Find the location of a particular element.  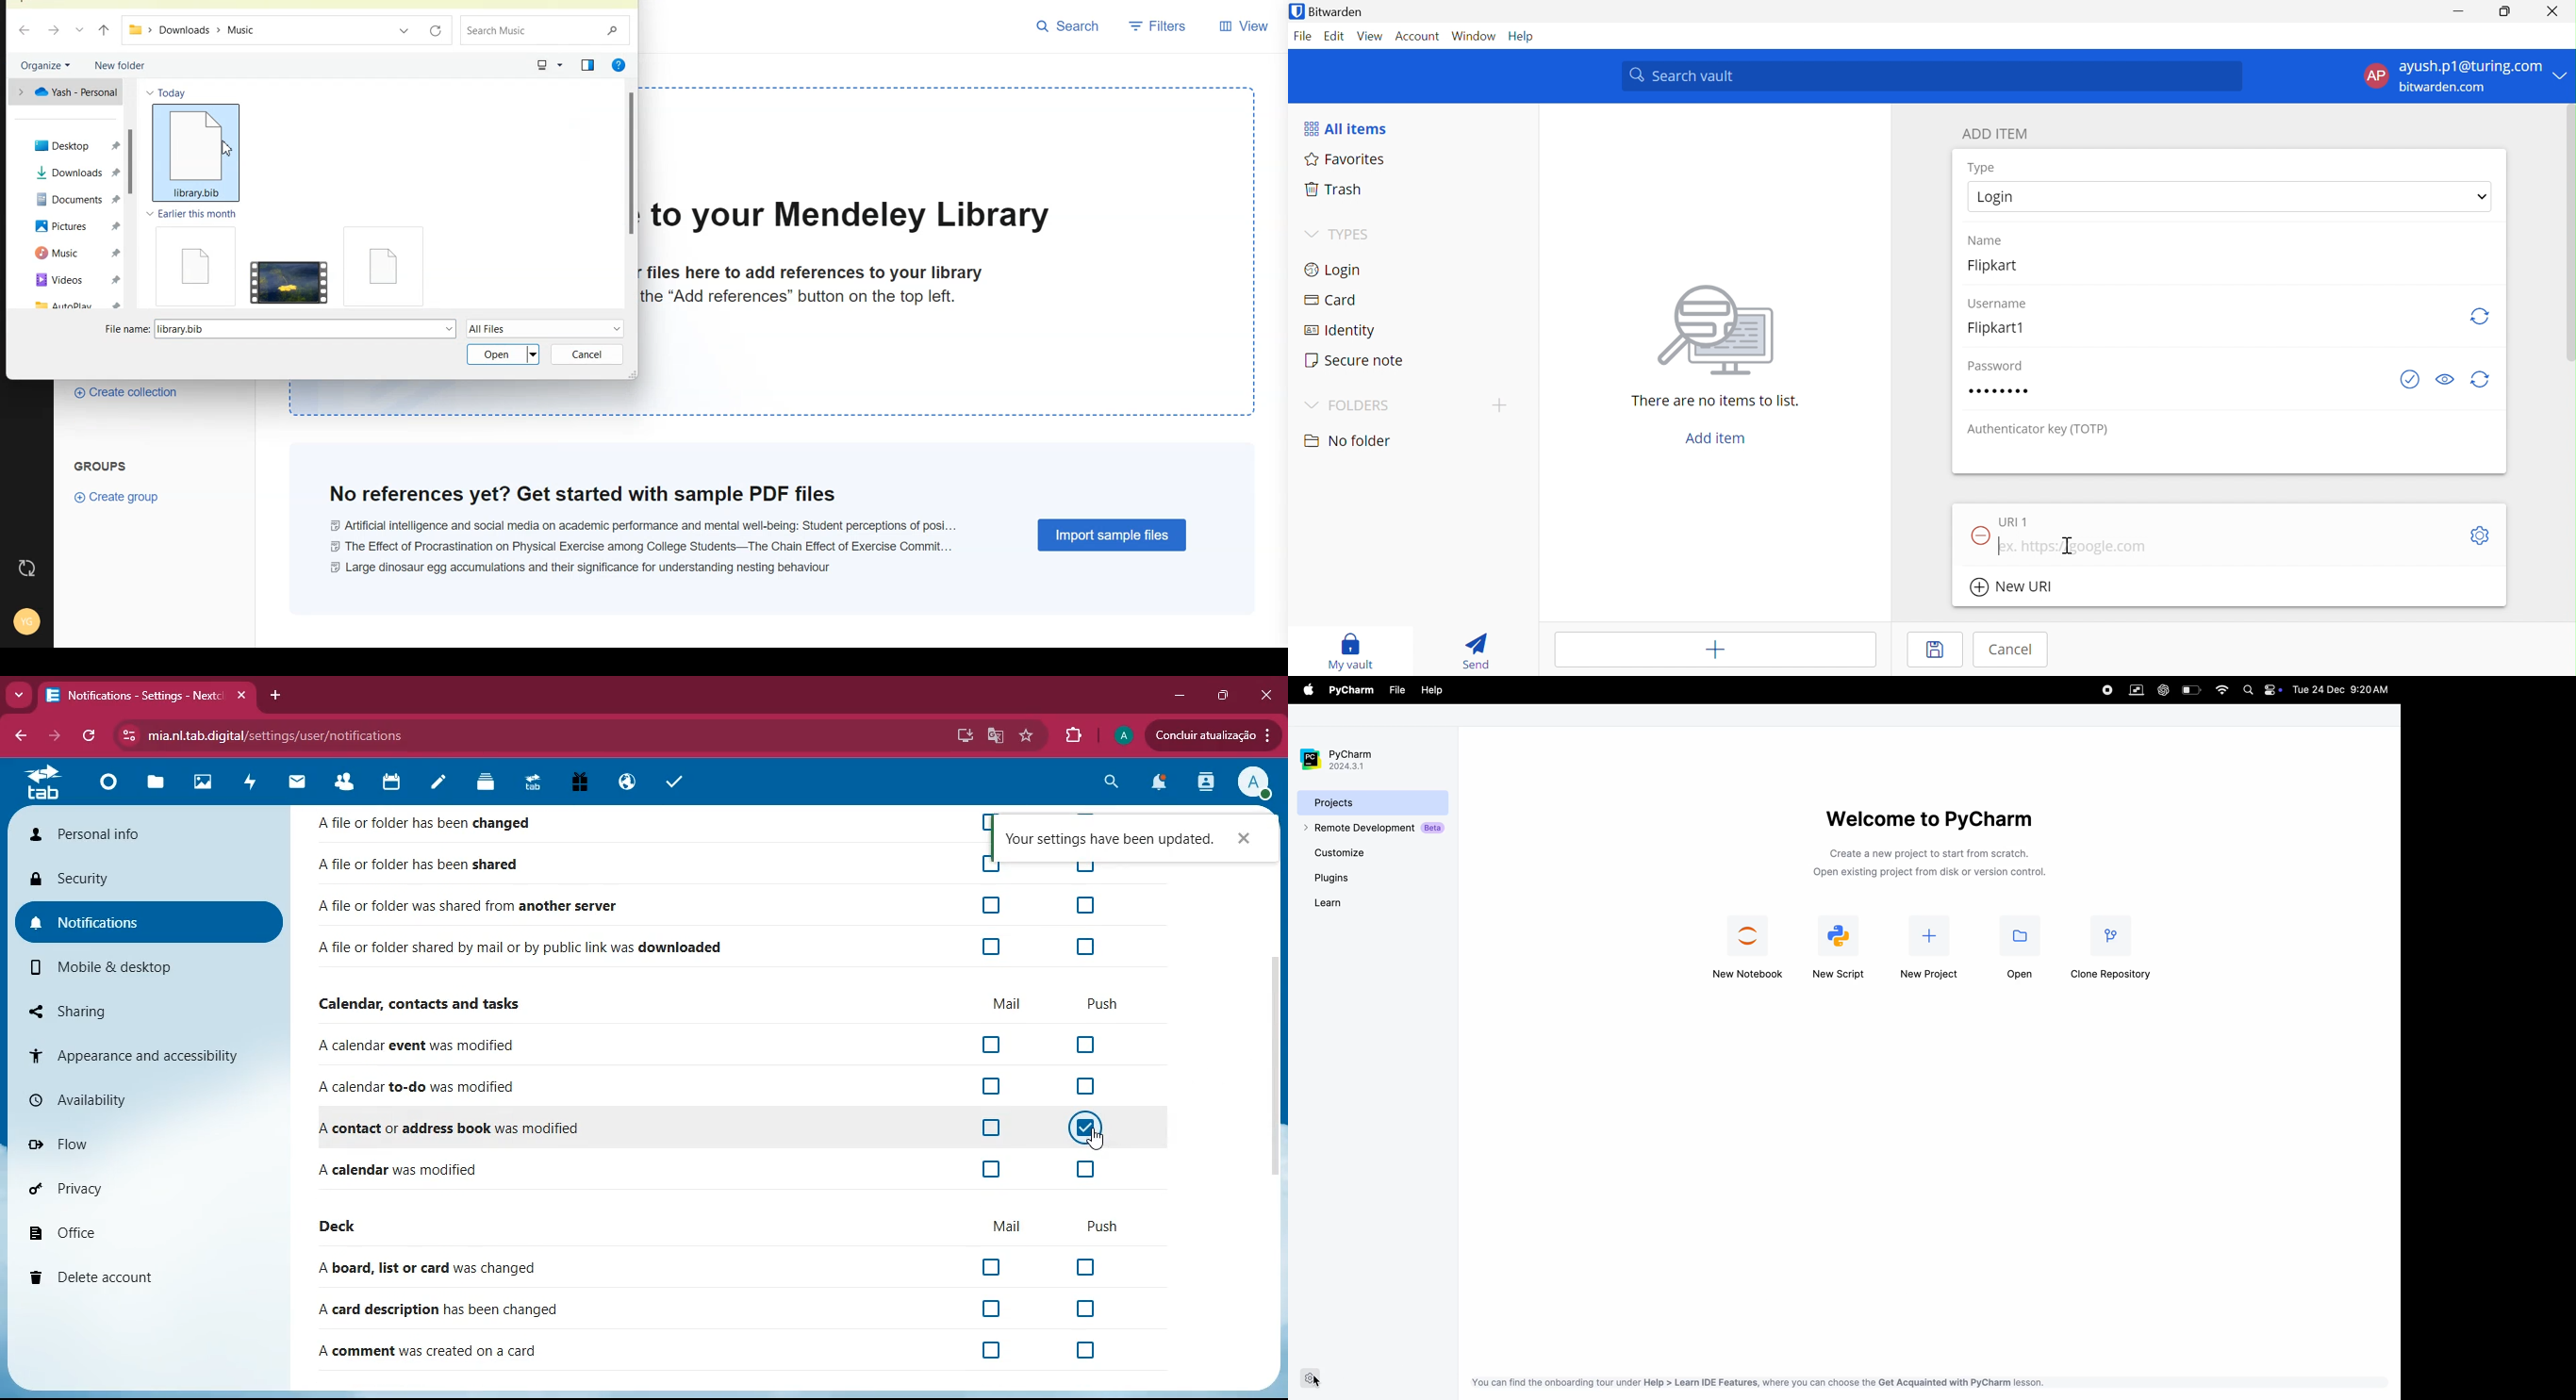

Autoplay  is located at coordinates (74, 303).